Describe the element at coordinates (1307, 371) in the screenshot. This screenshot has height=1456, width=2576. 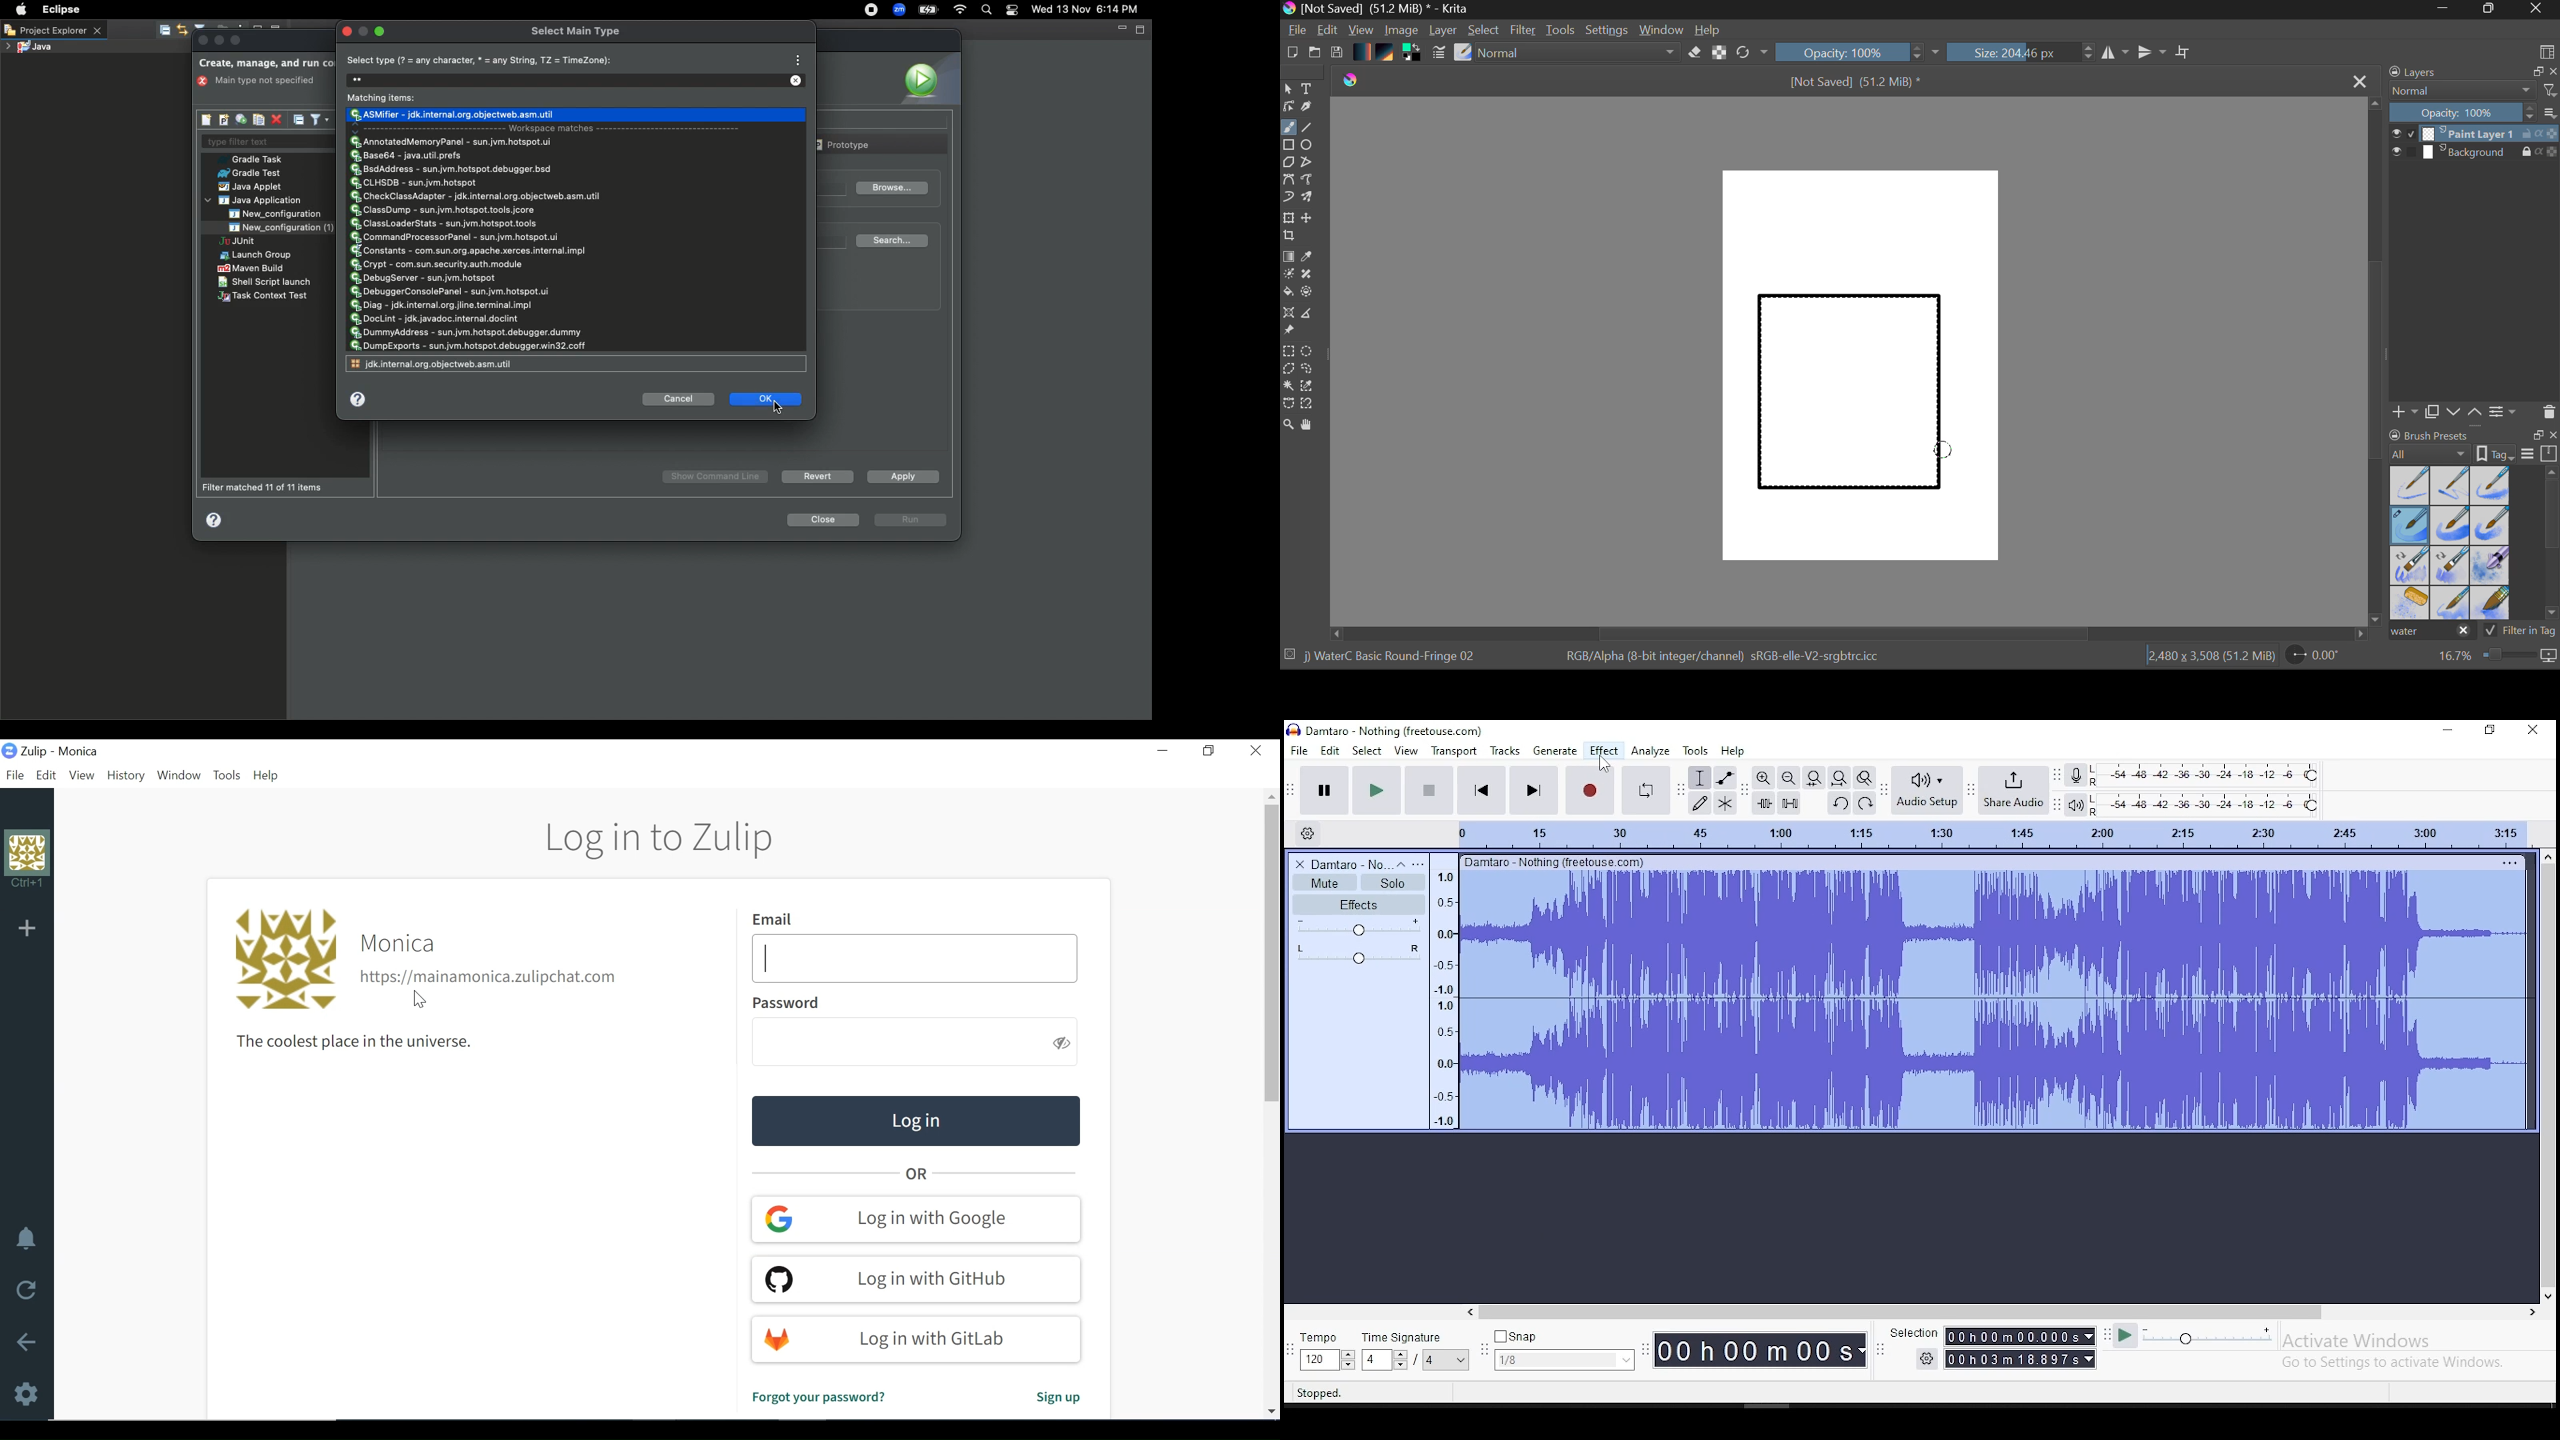
I see `Freehand Selection` at that location.